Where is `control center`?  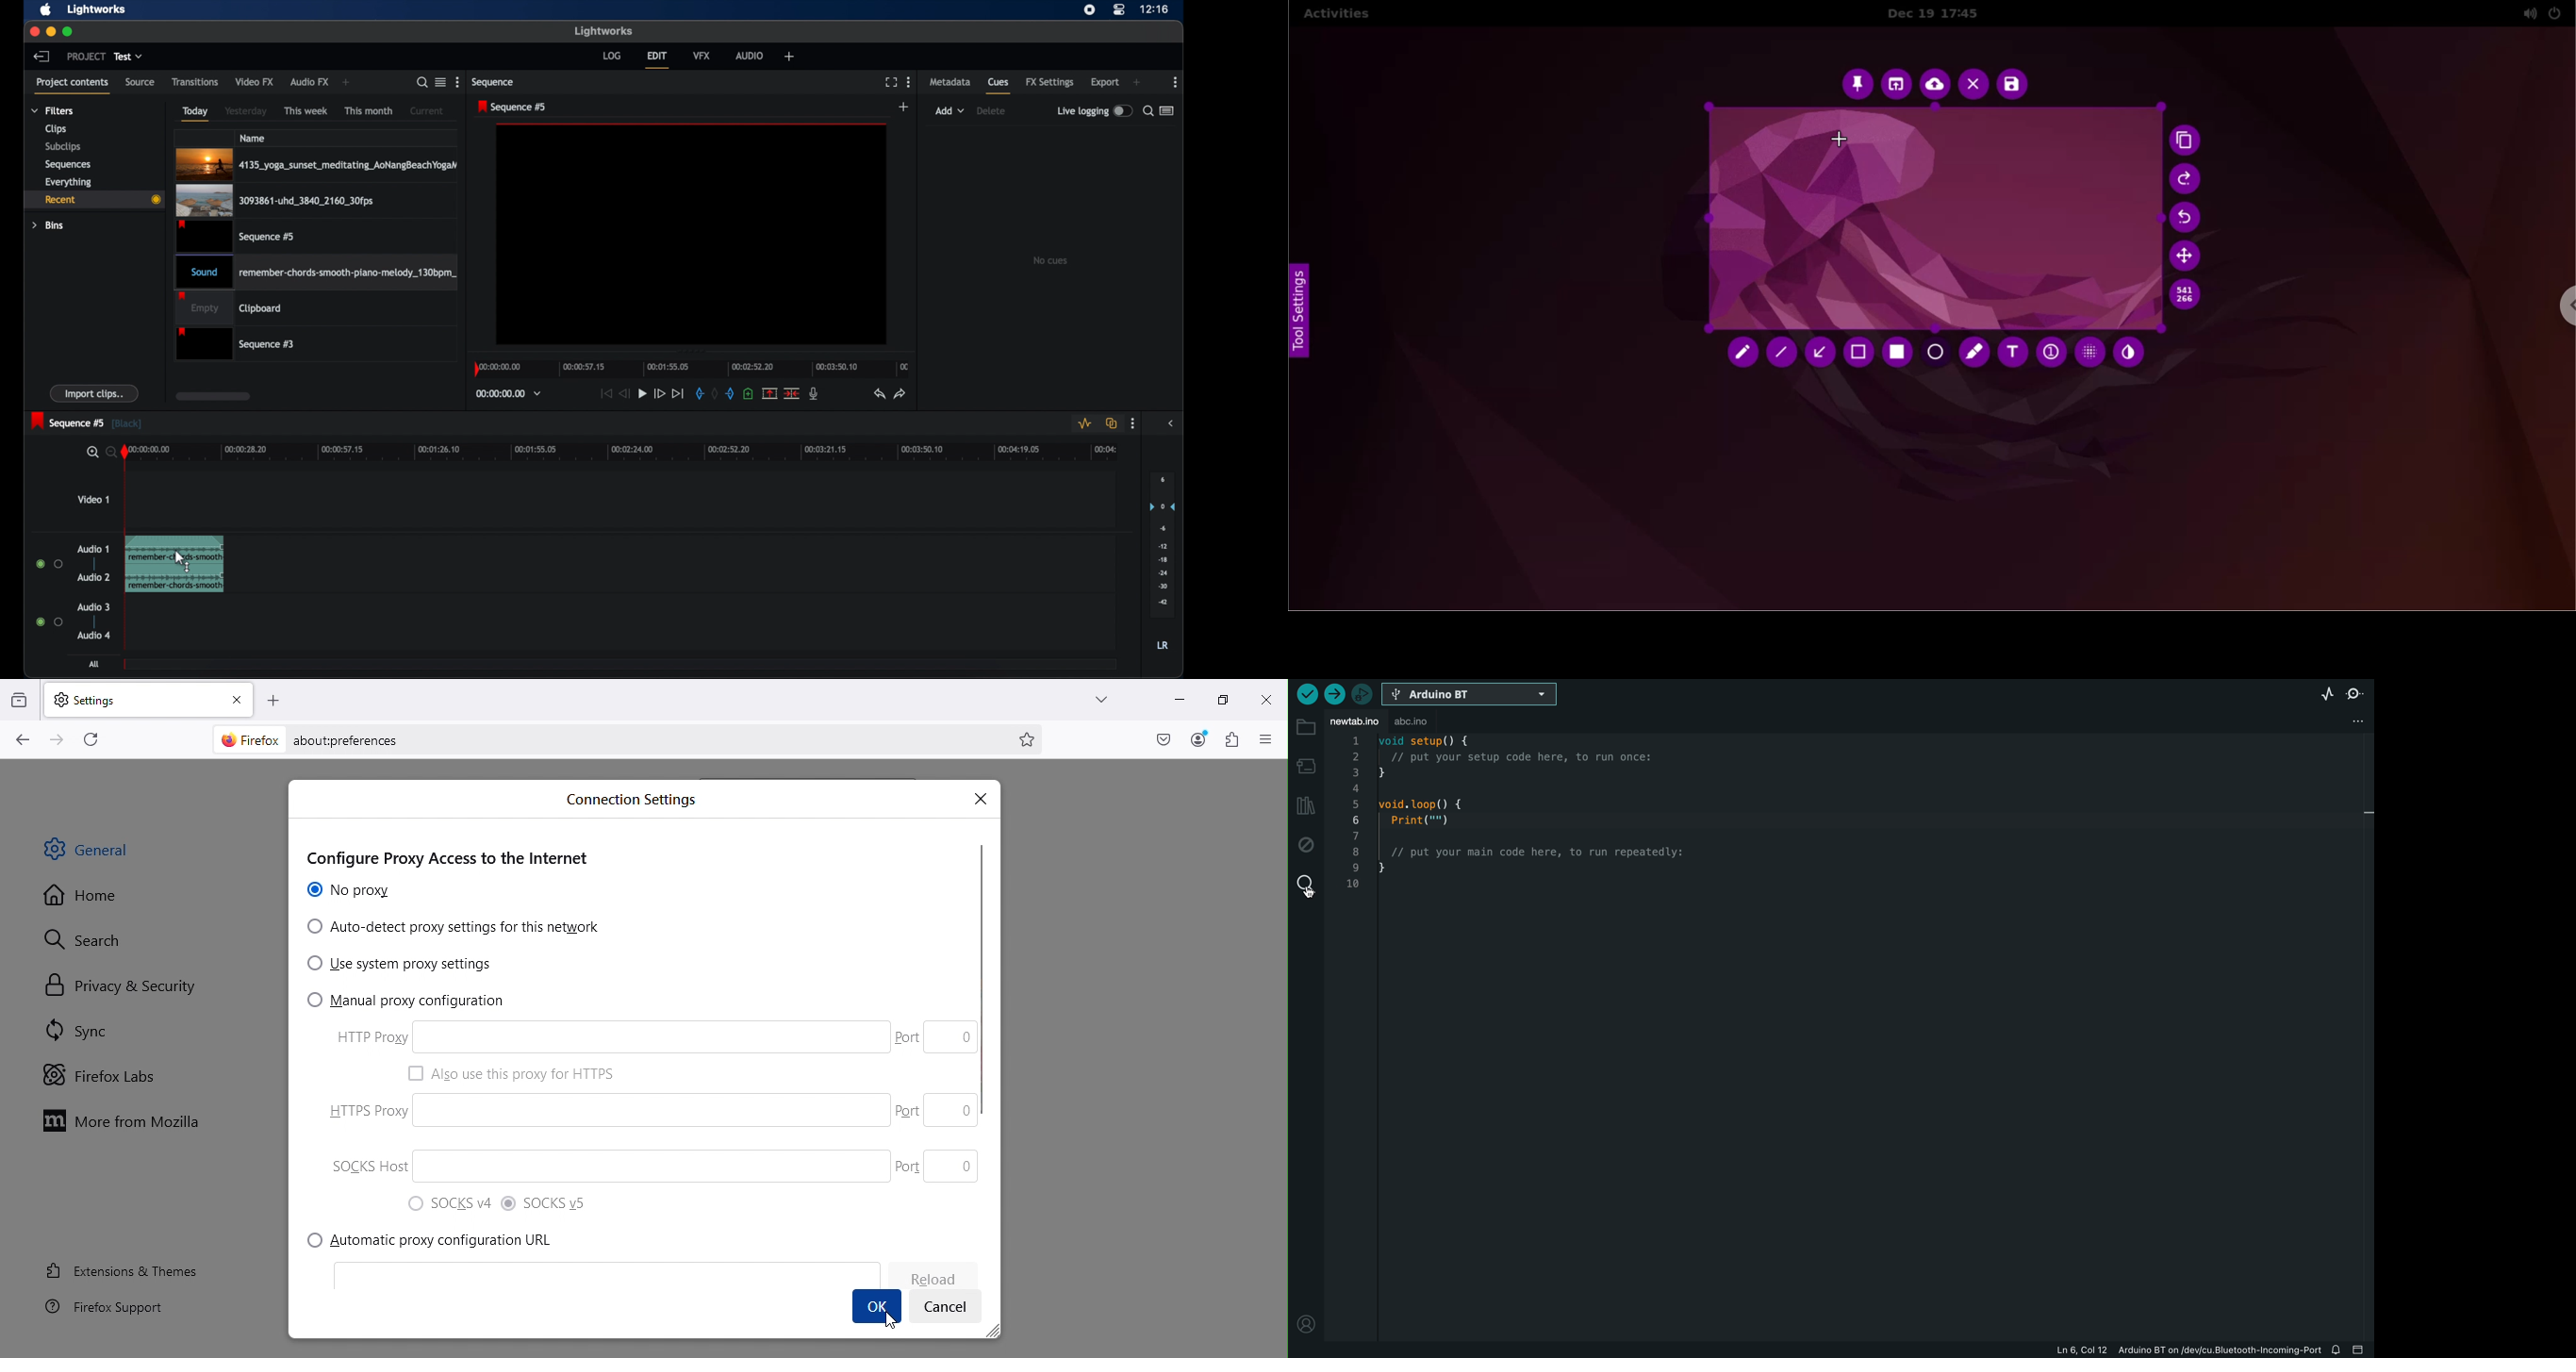
control center is located at coordinates (1119, 10).